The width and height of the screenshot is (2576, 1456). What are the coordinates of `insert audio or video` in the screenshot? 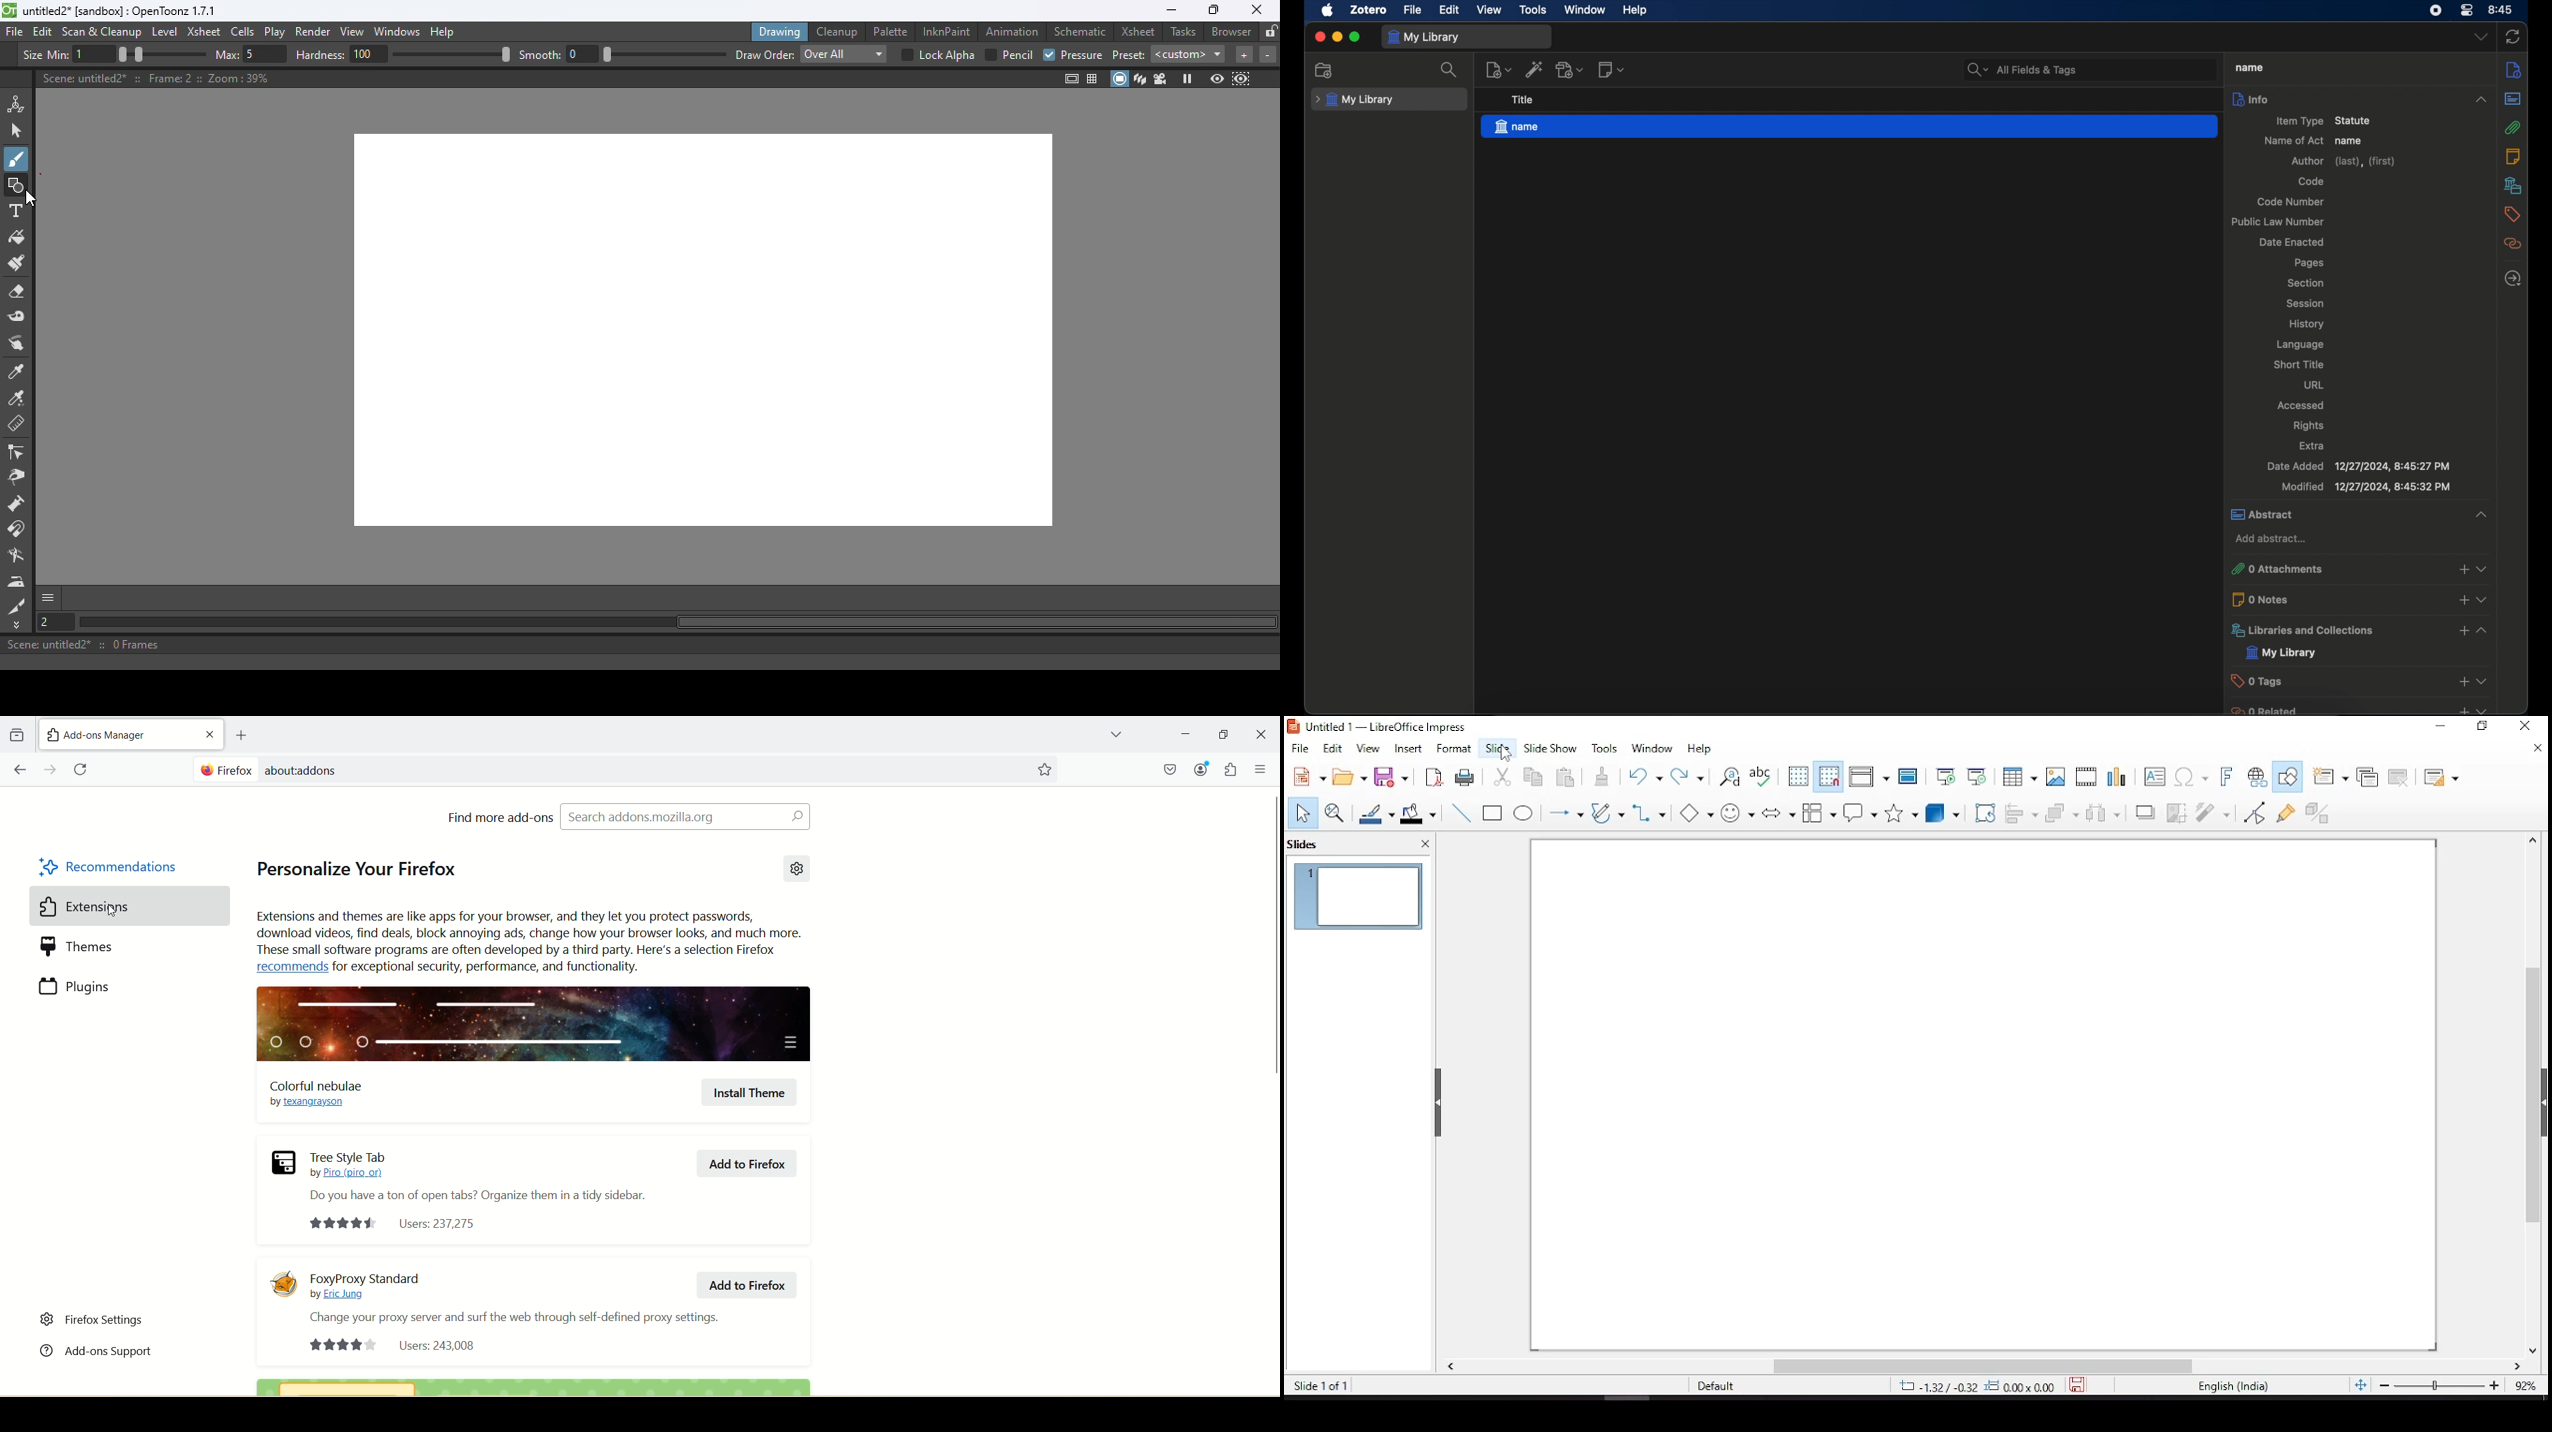 It's located at (2087, 778).